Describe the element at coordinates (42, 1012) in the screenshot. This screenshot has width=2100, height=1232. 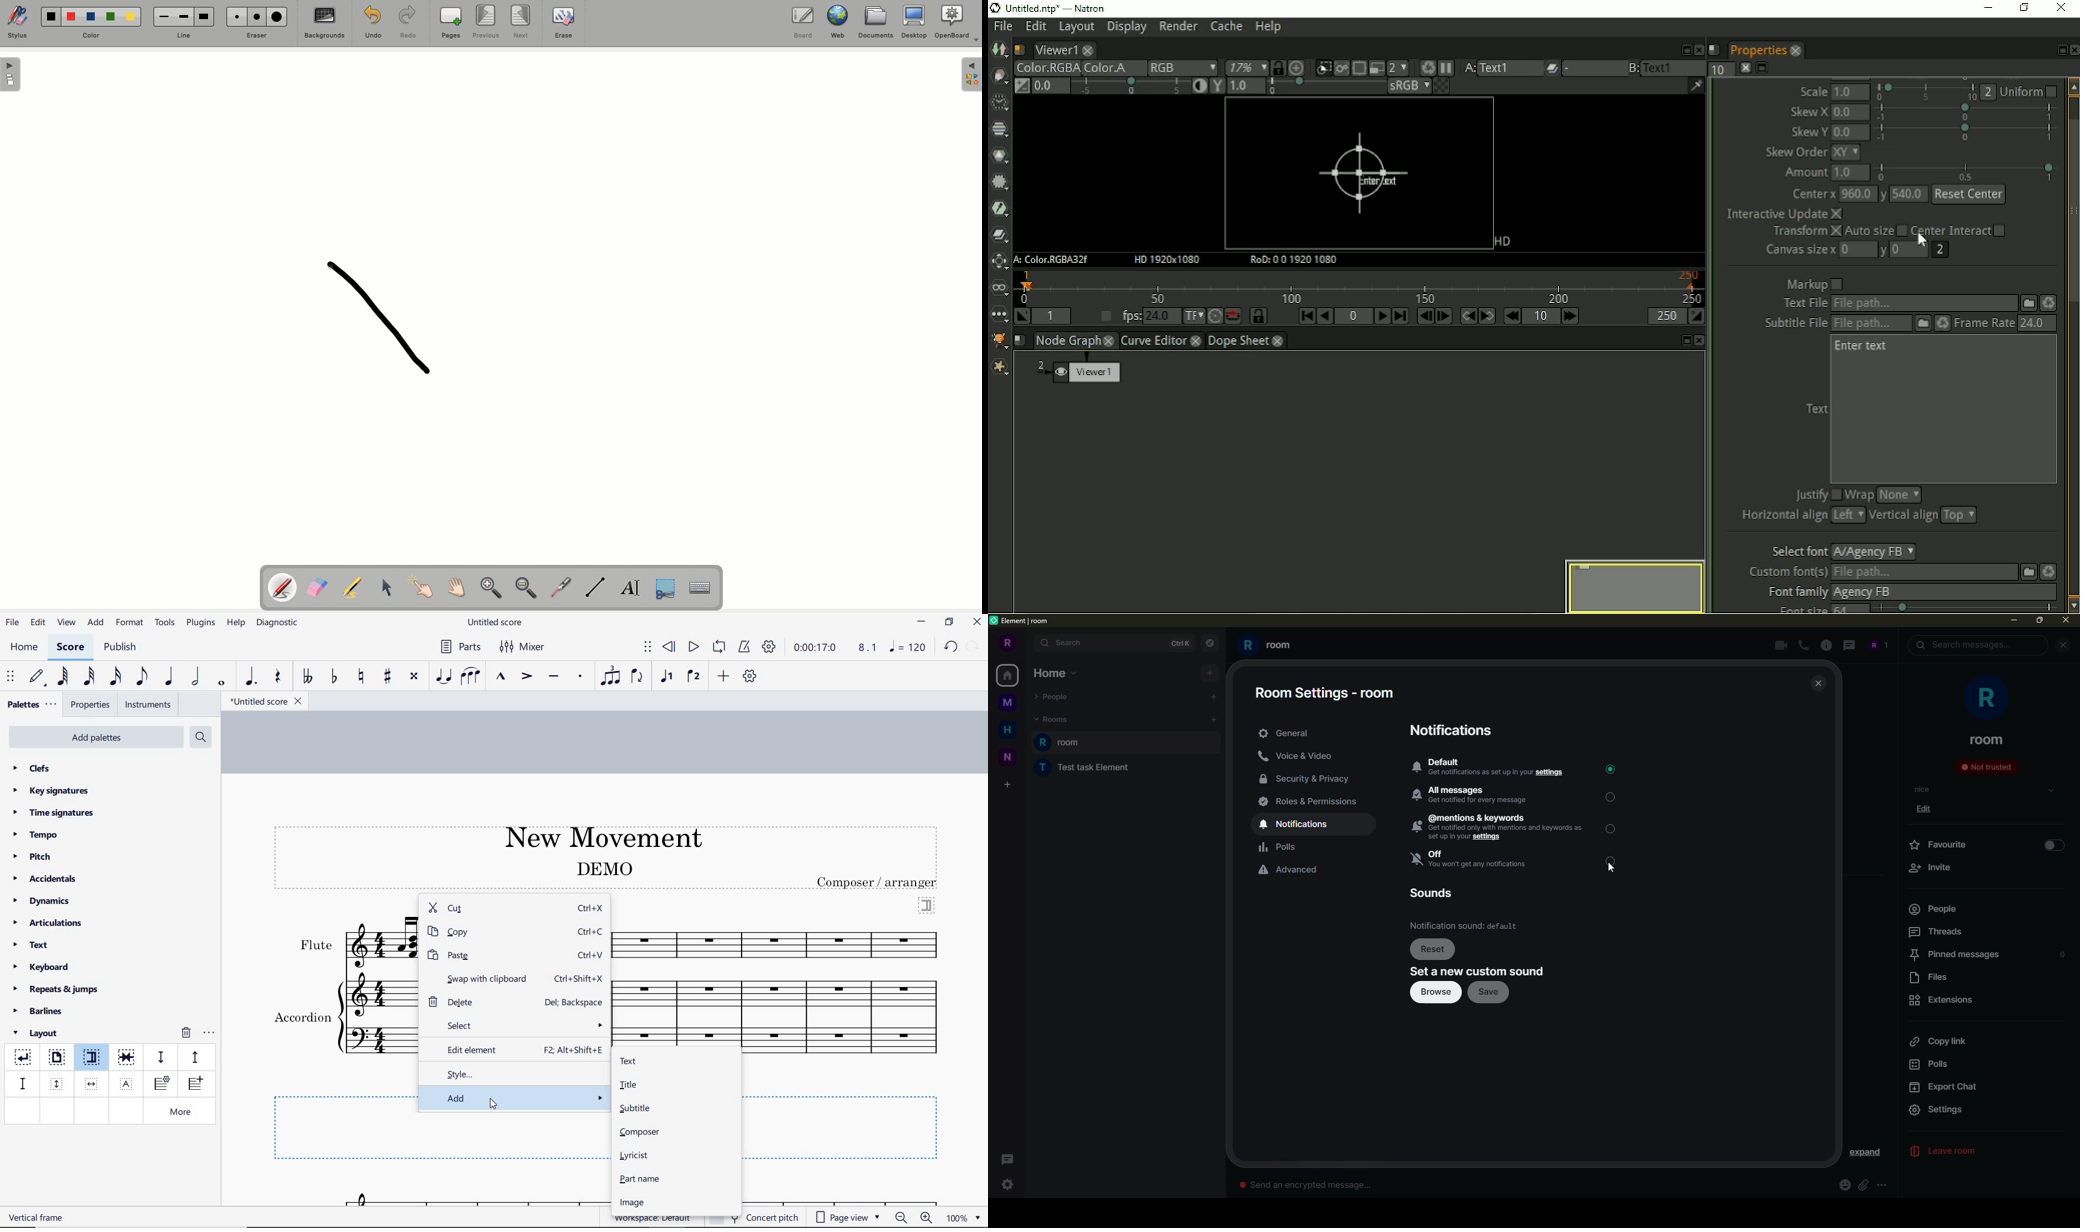
I see `barlines` at that location.